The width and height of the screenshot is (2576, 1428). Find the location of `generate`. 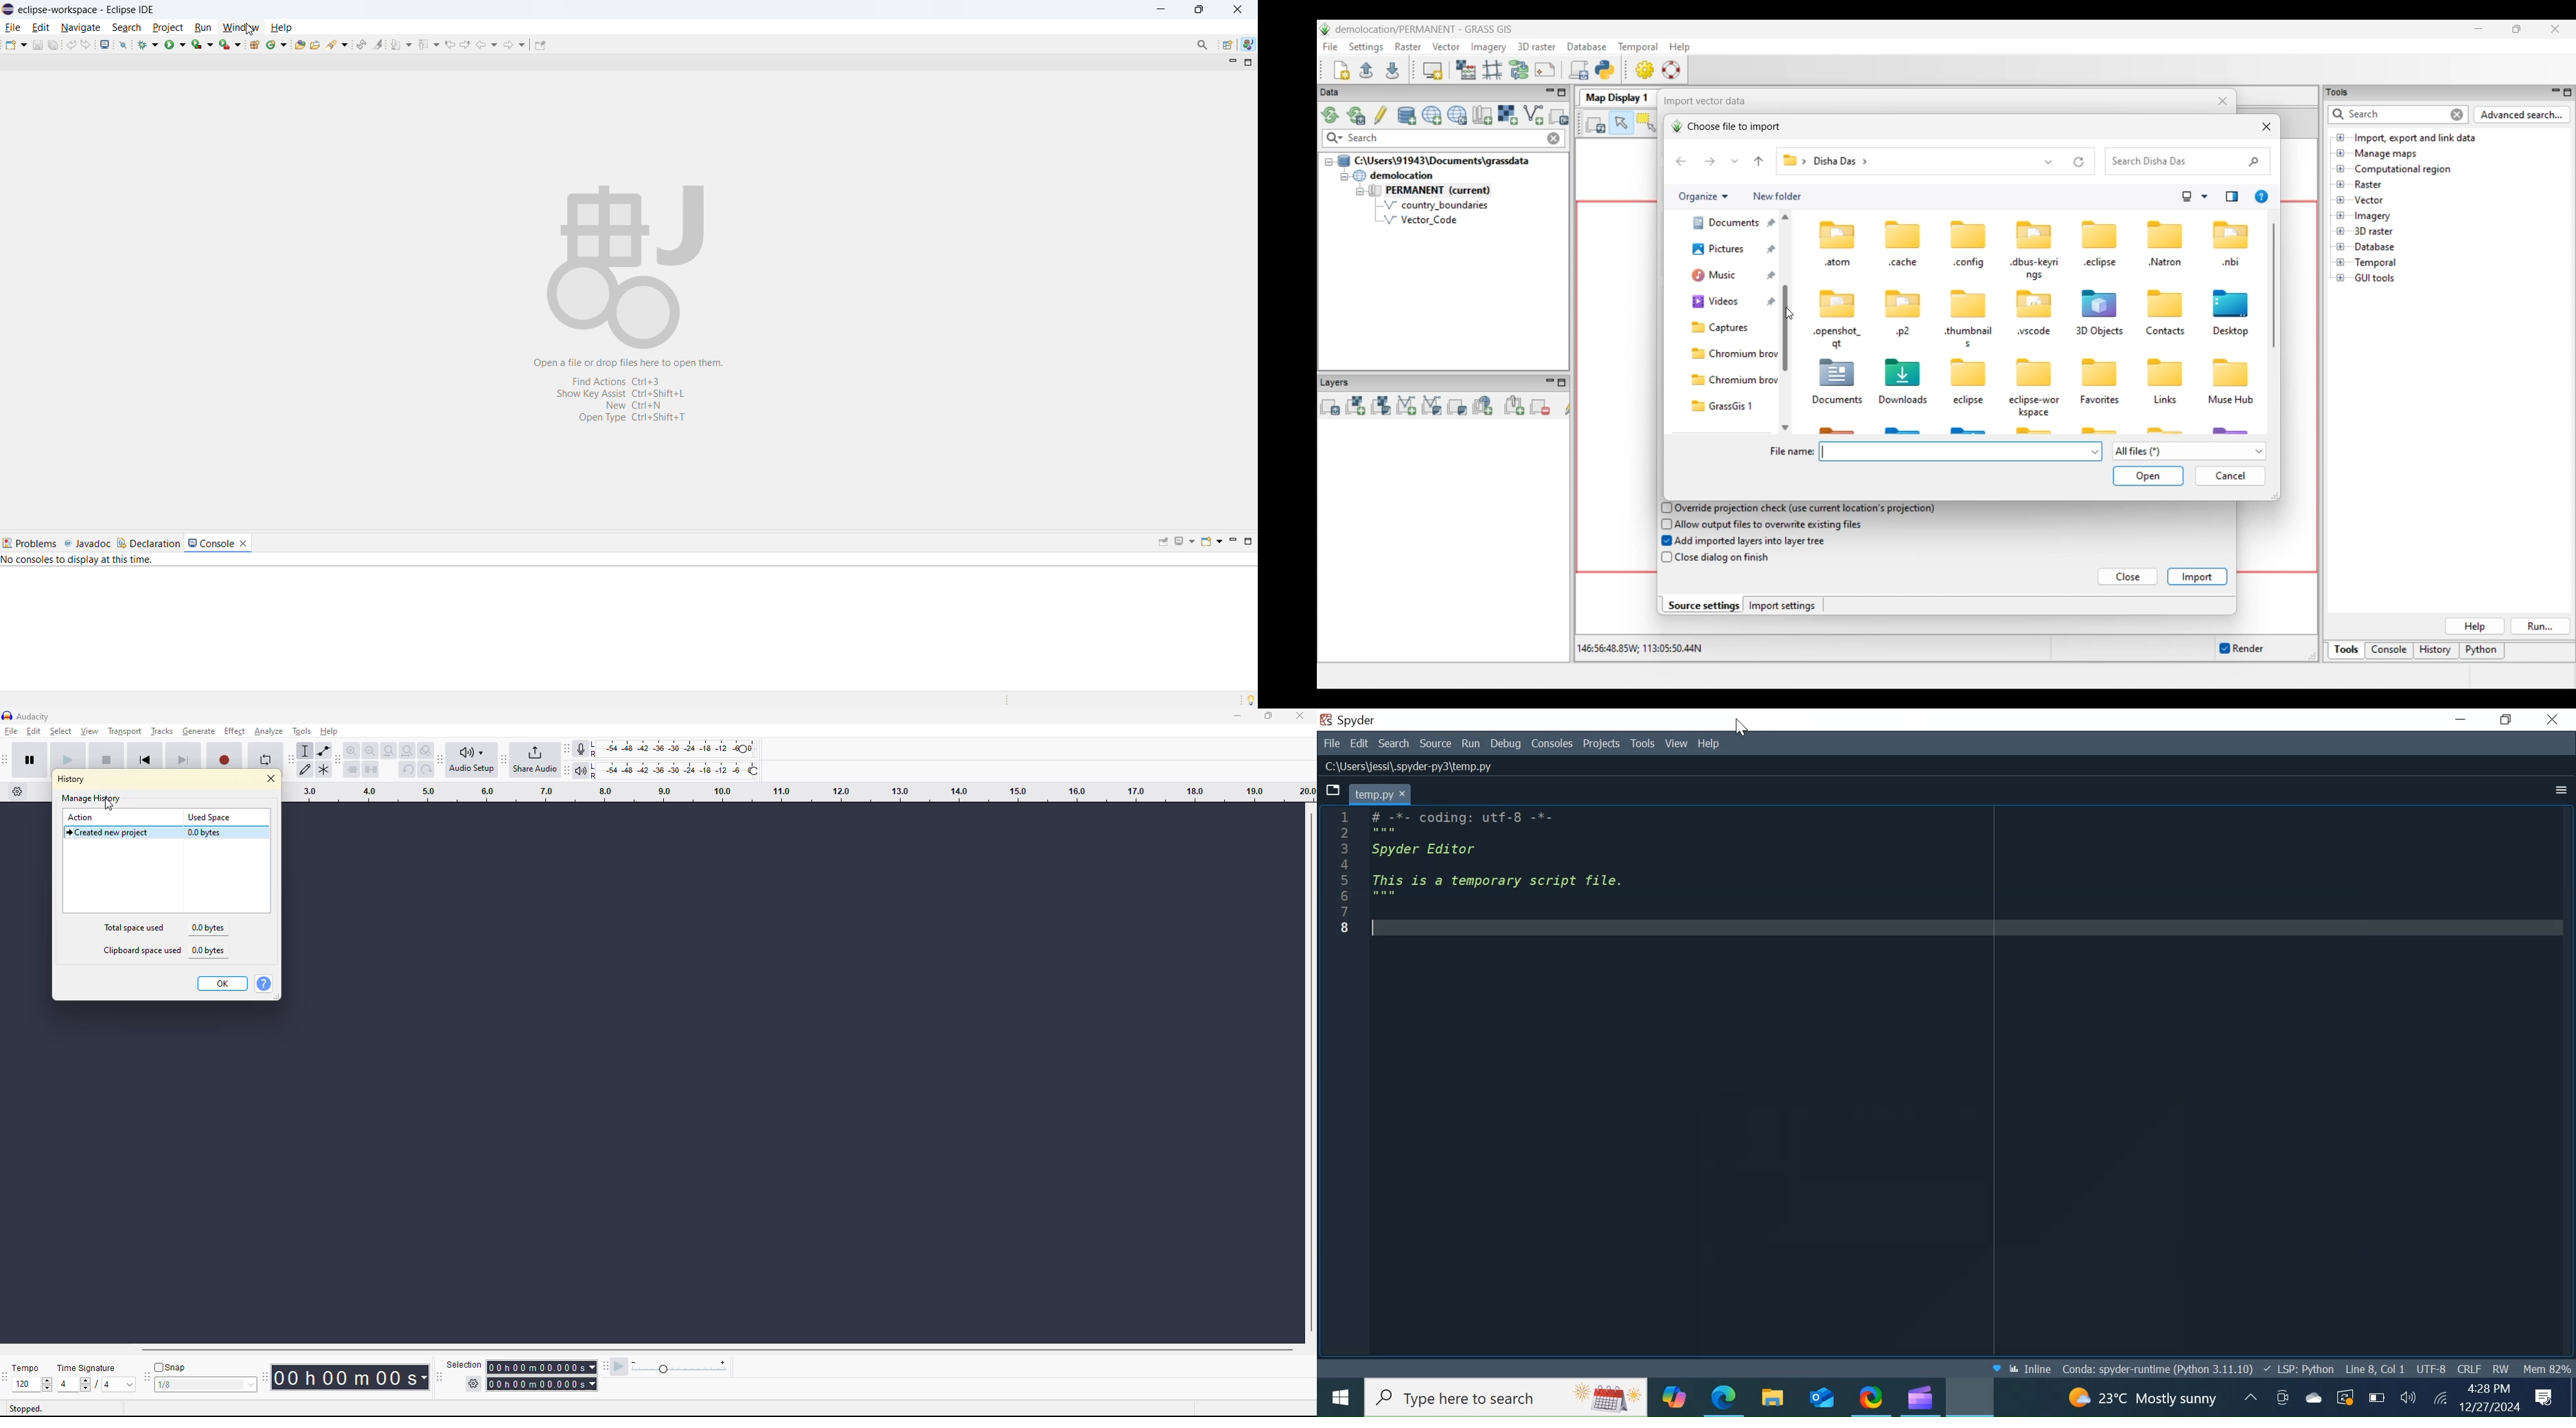

generate is located at coordinates (198, 730).